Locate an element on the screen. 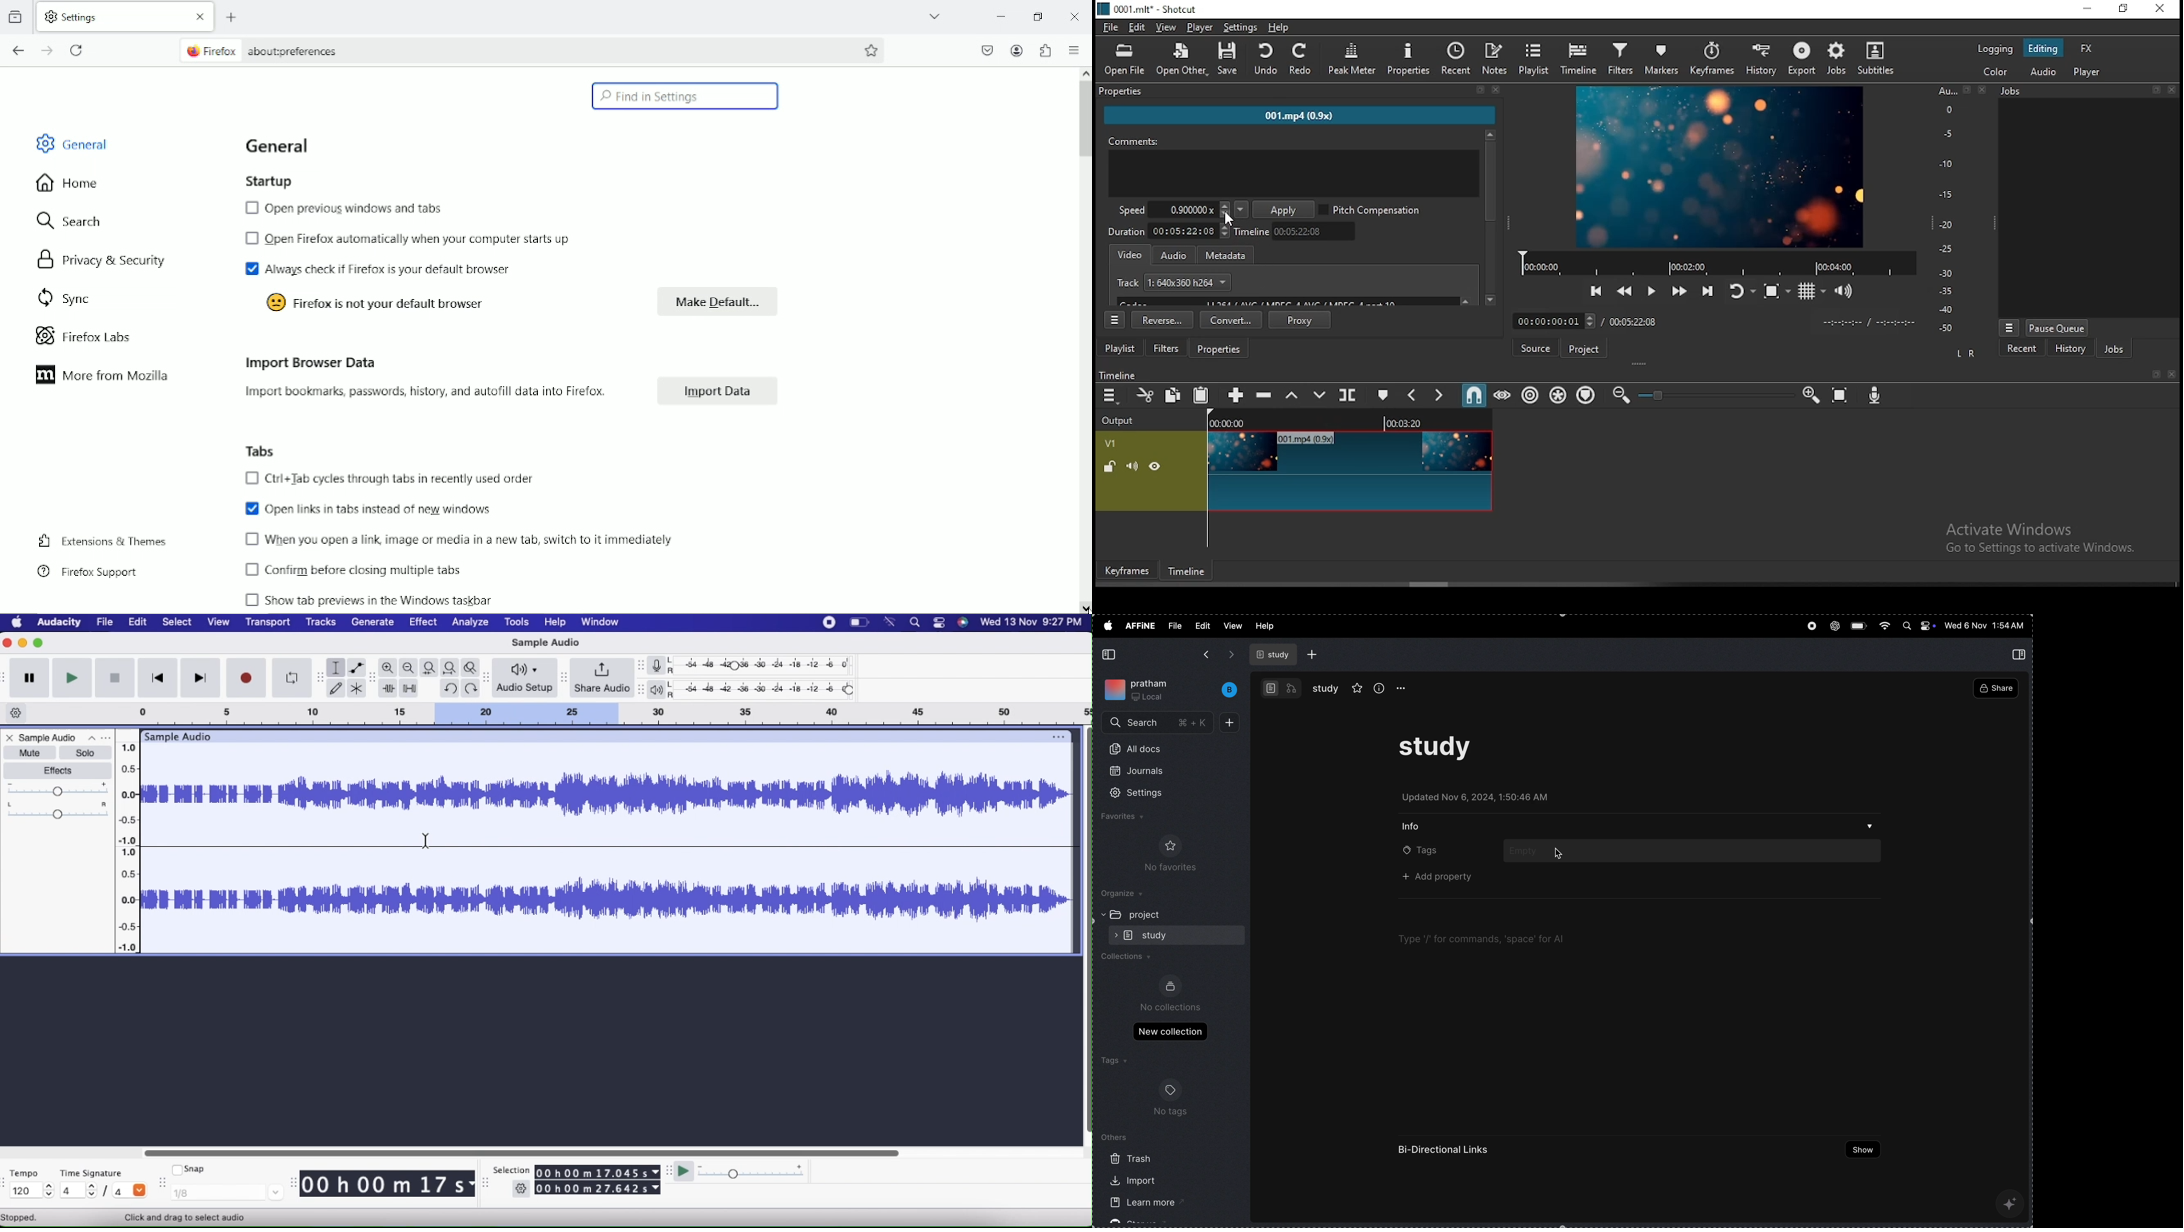 Image resolution: width=2184 pixels, height=1232 pixels. Search is located at coordinates (75, 220).